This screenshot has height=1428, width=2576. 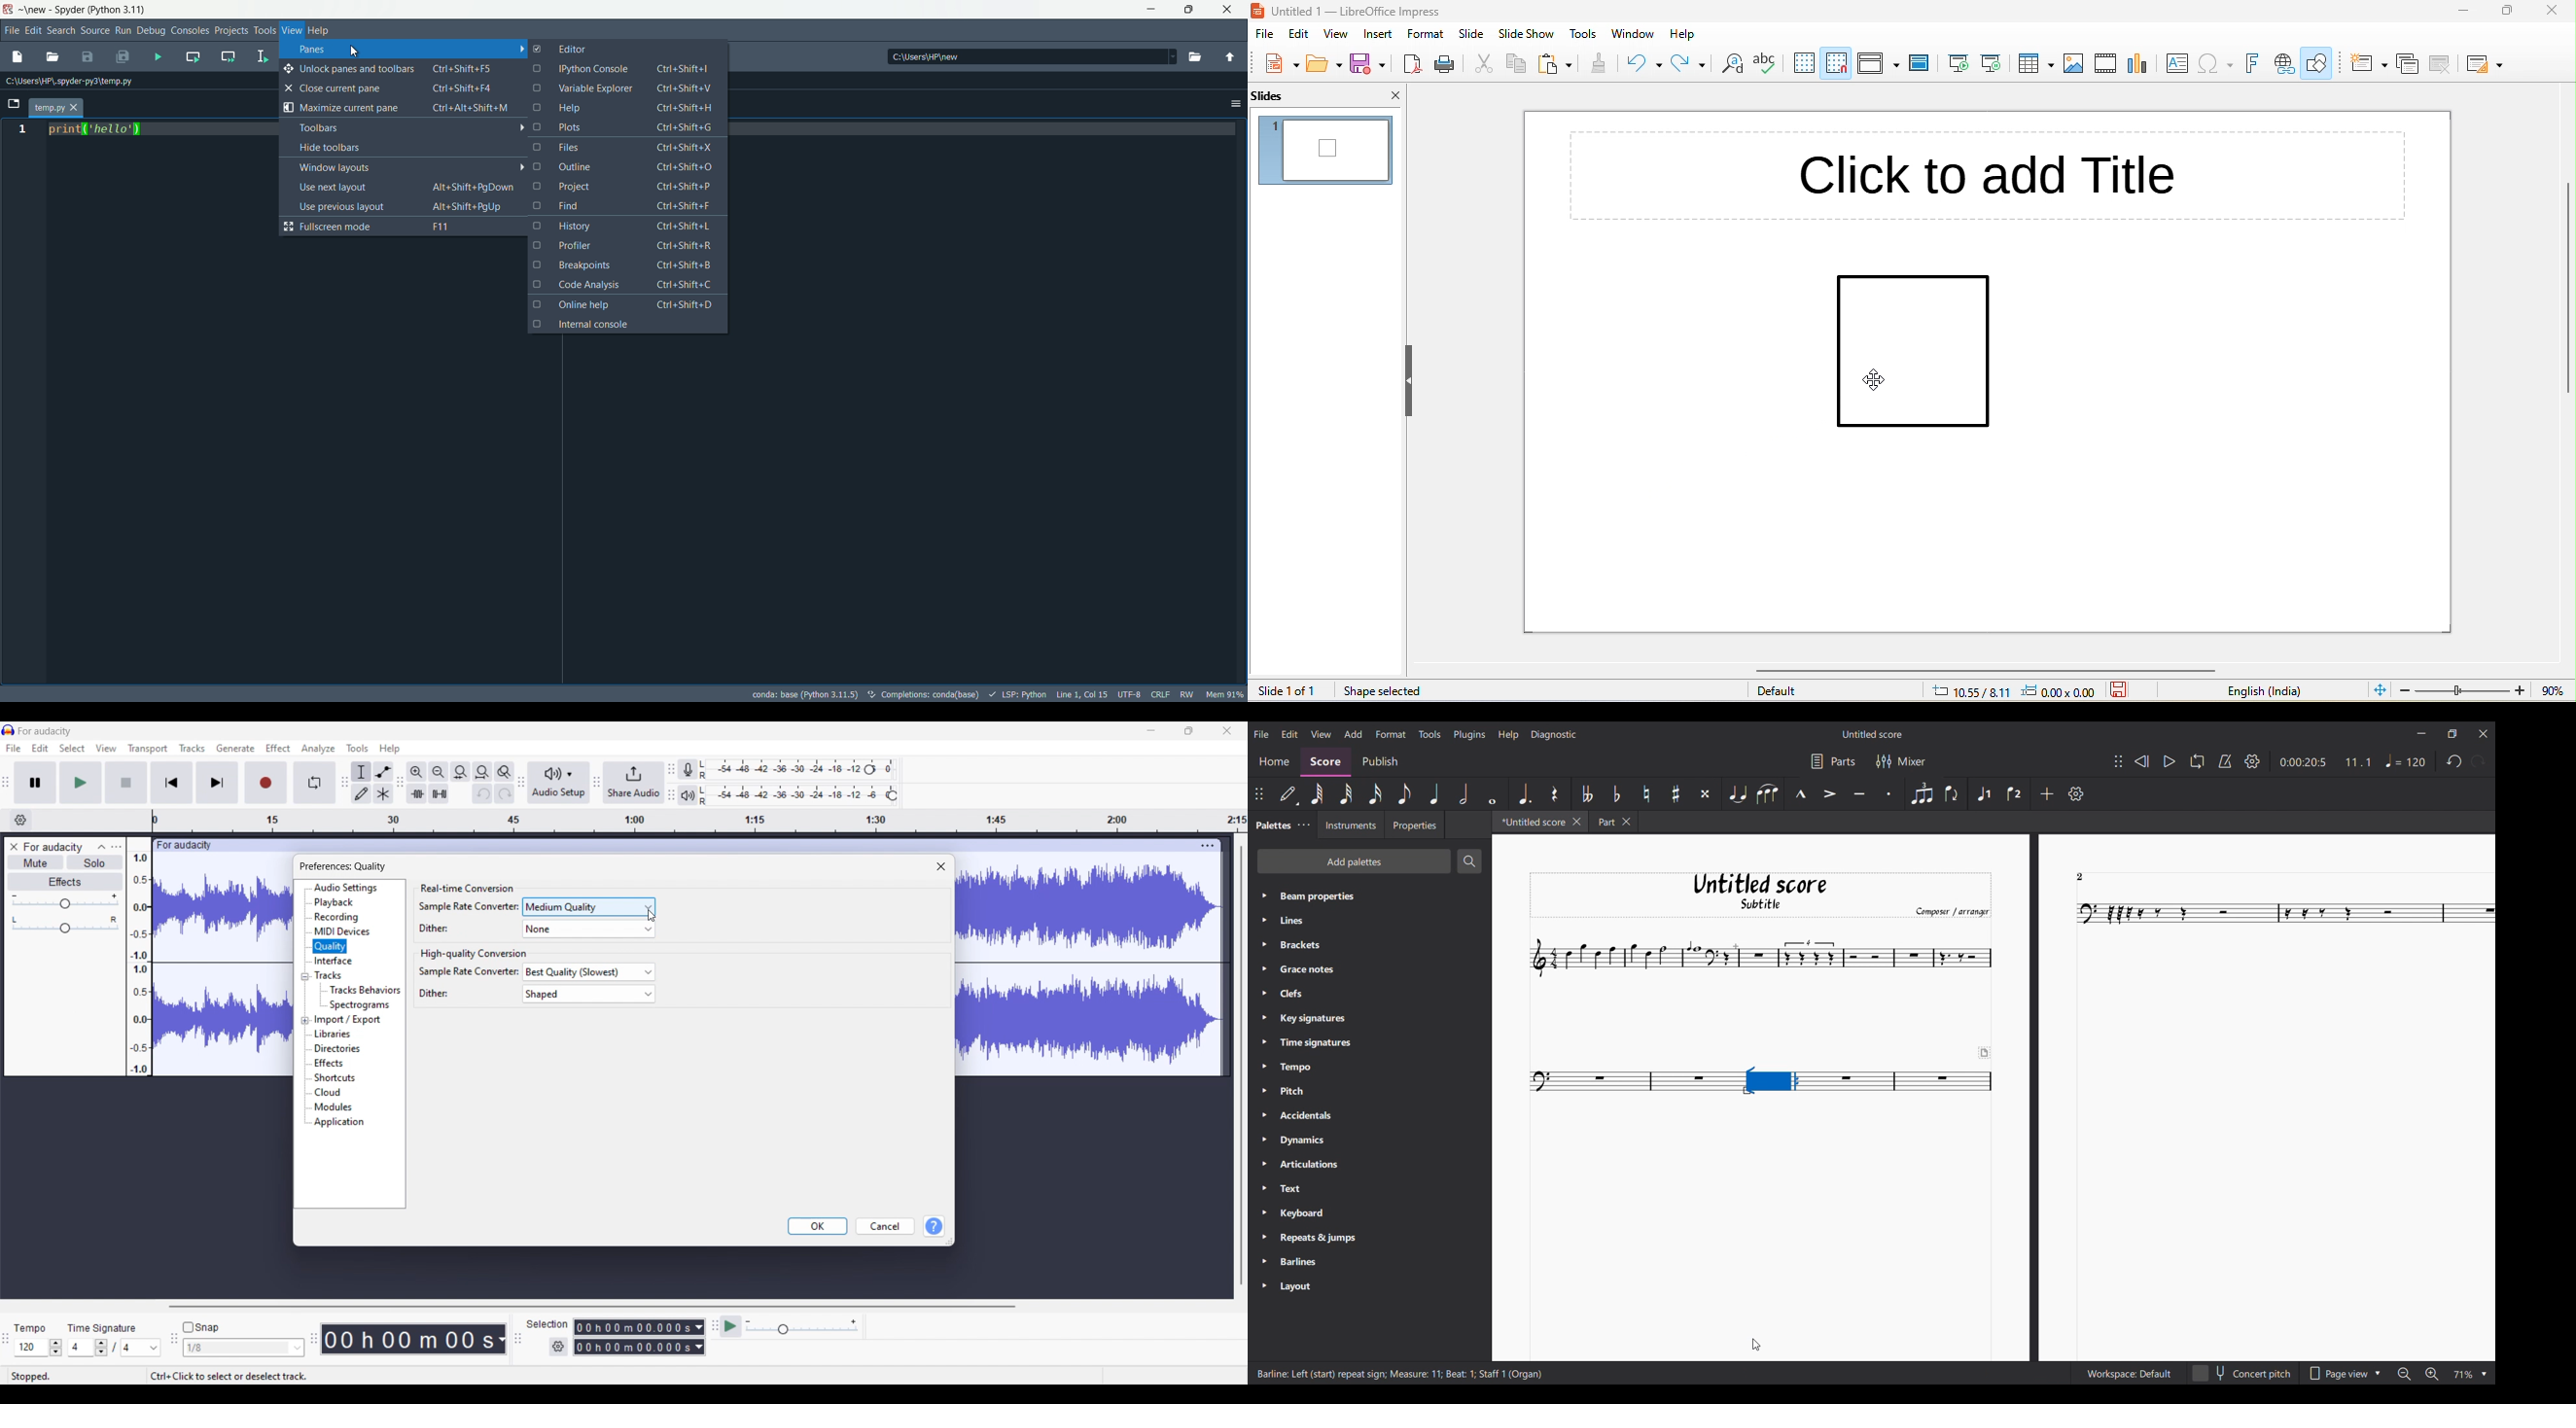 What do you see at coordinates (482, 772) in the screenshot?
I see `Fit project to width` at bounding box center [482, 772].